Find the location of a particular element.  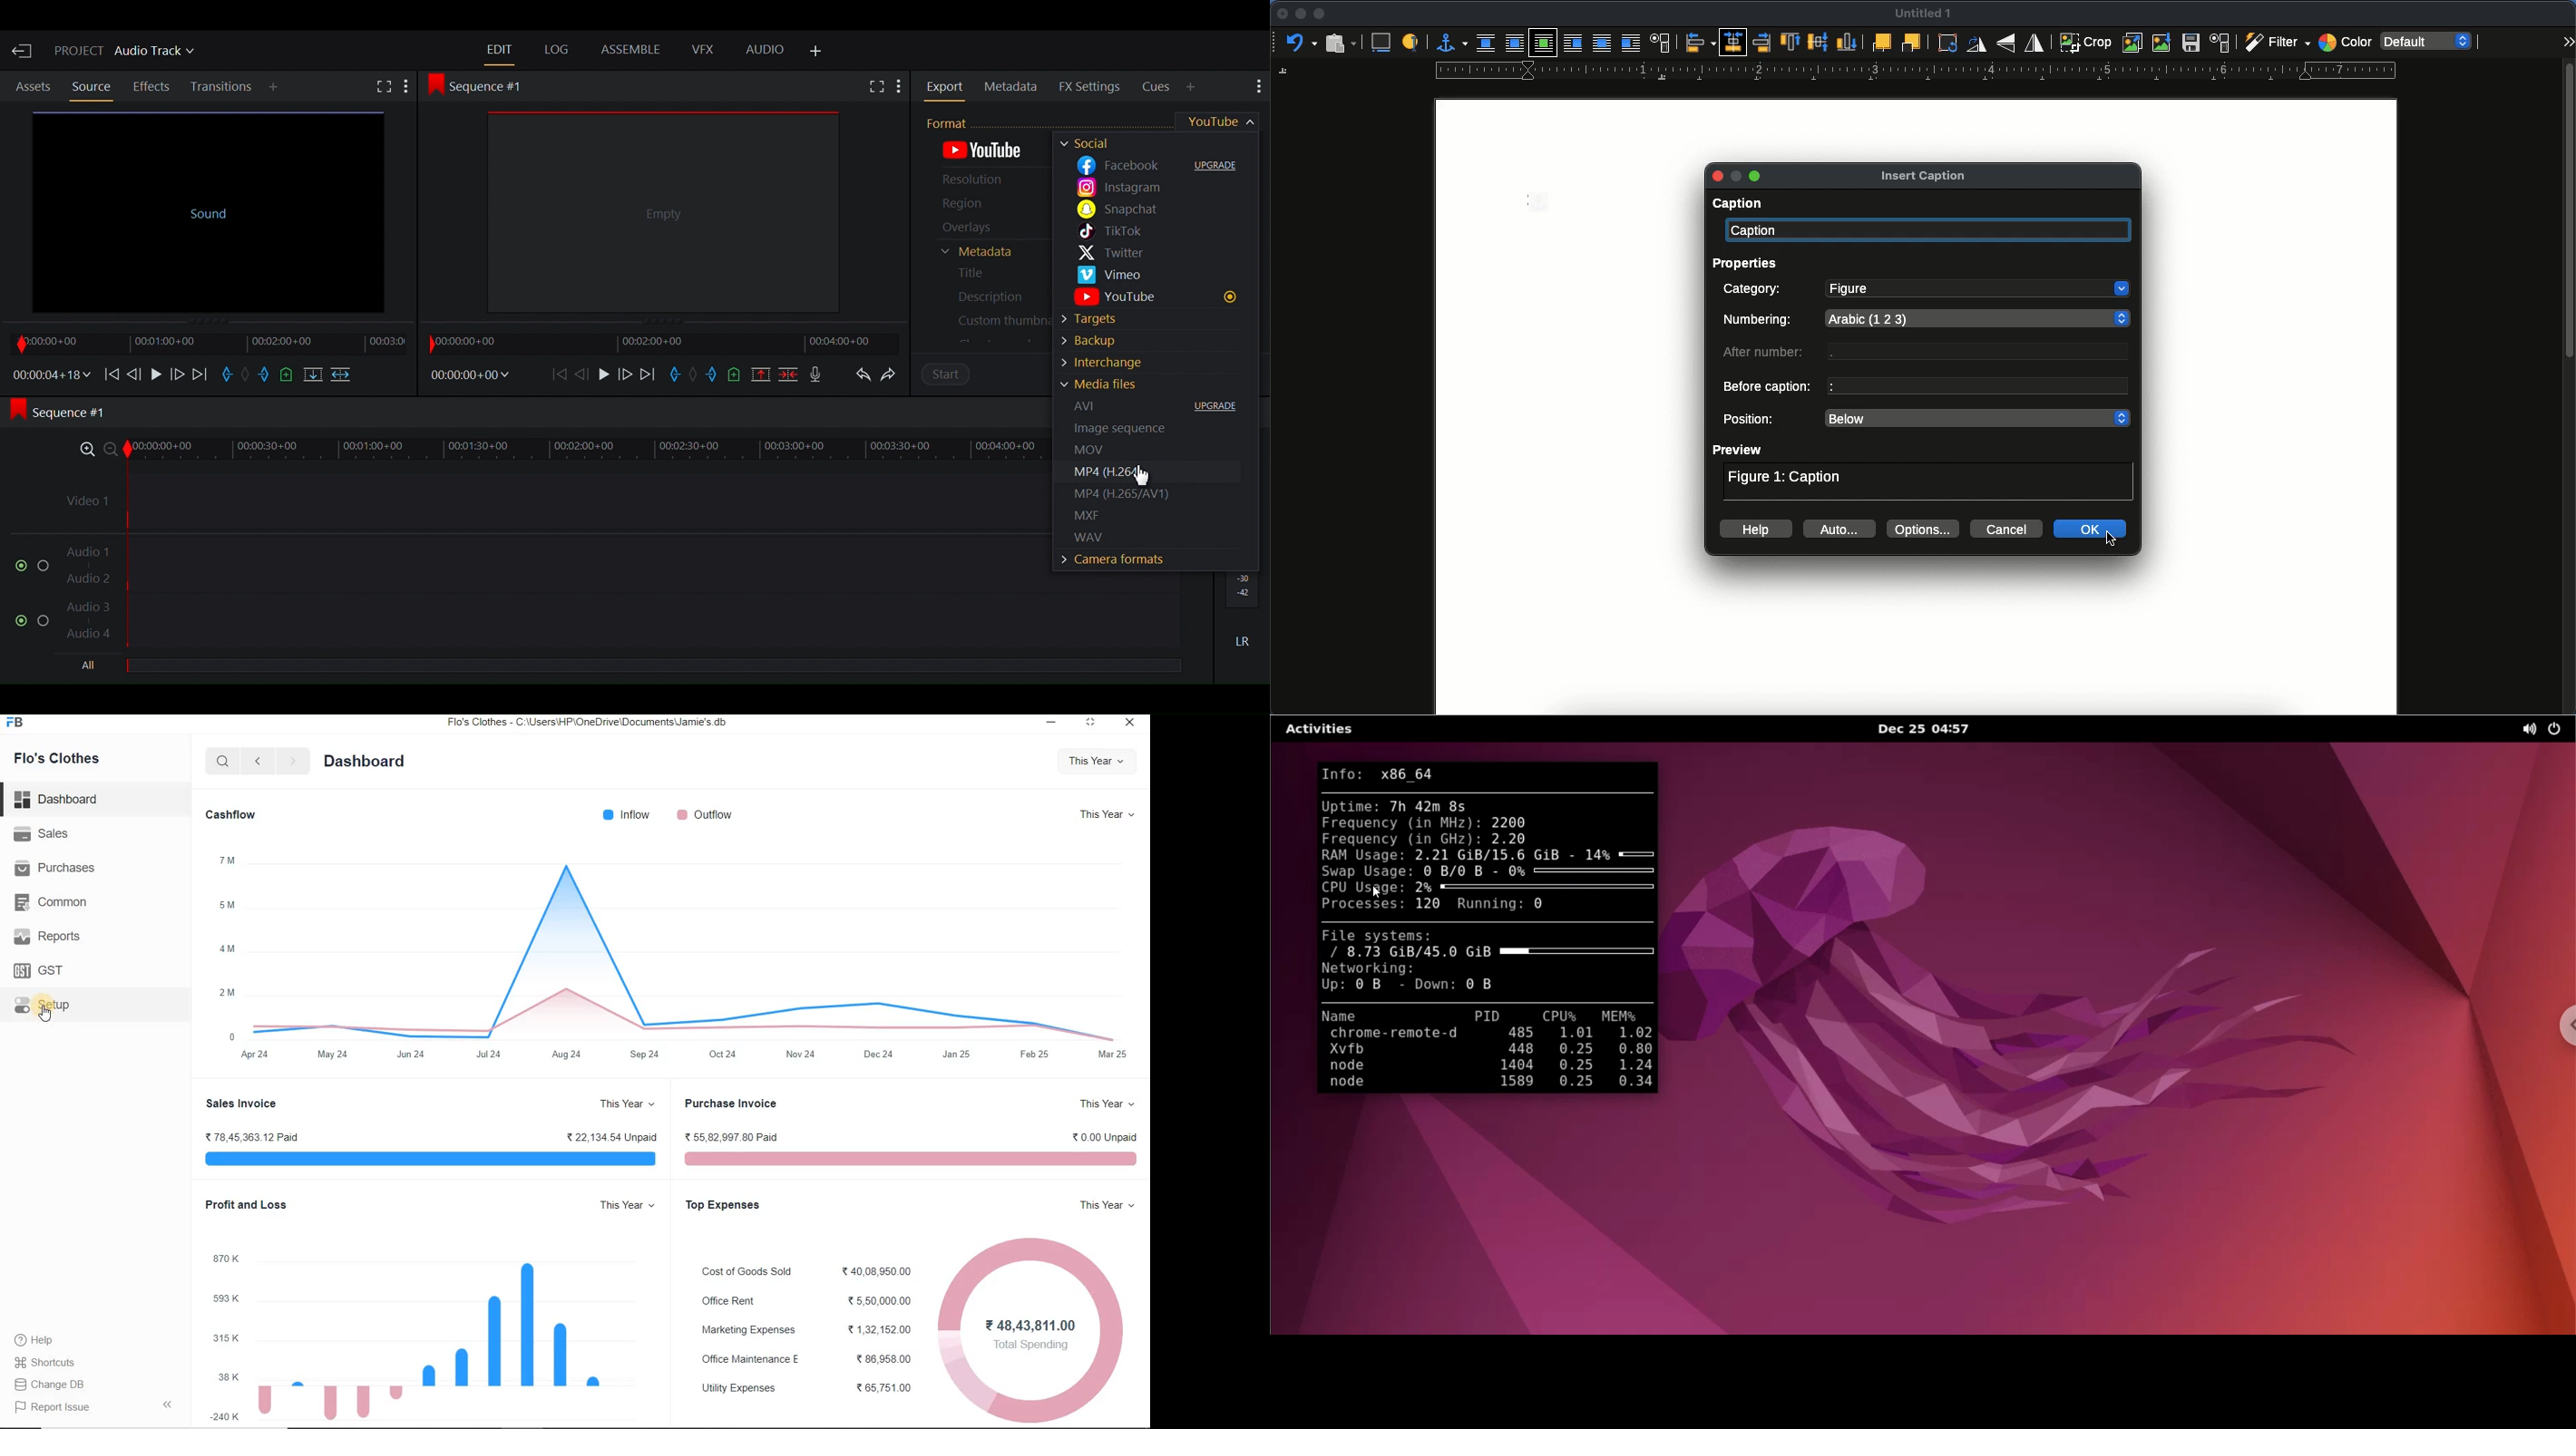

graph is located at coordinates (436, 1328).